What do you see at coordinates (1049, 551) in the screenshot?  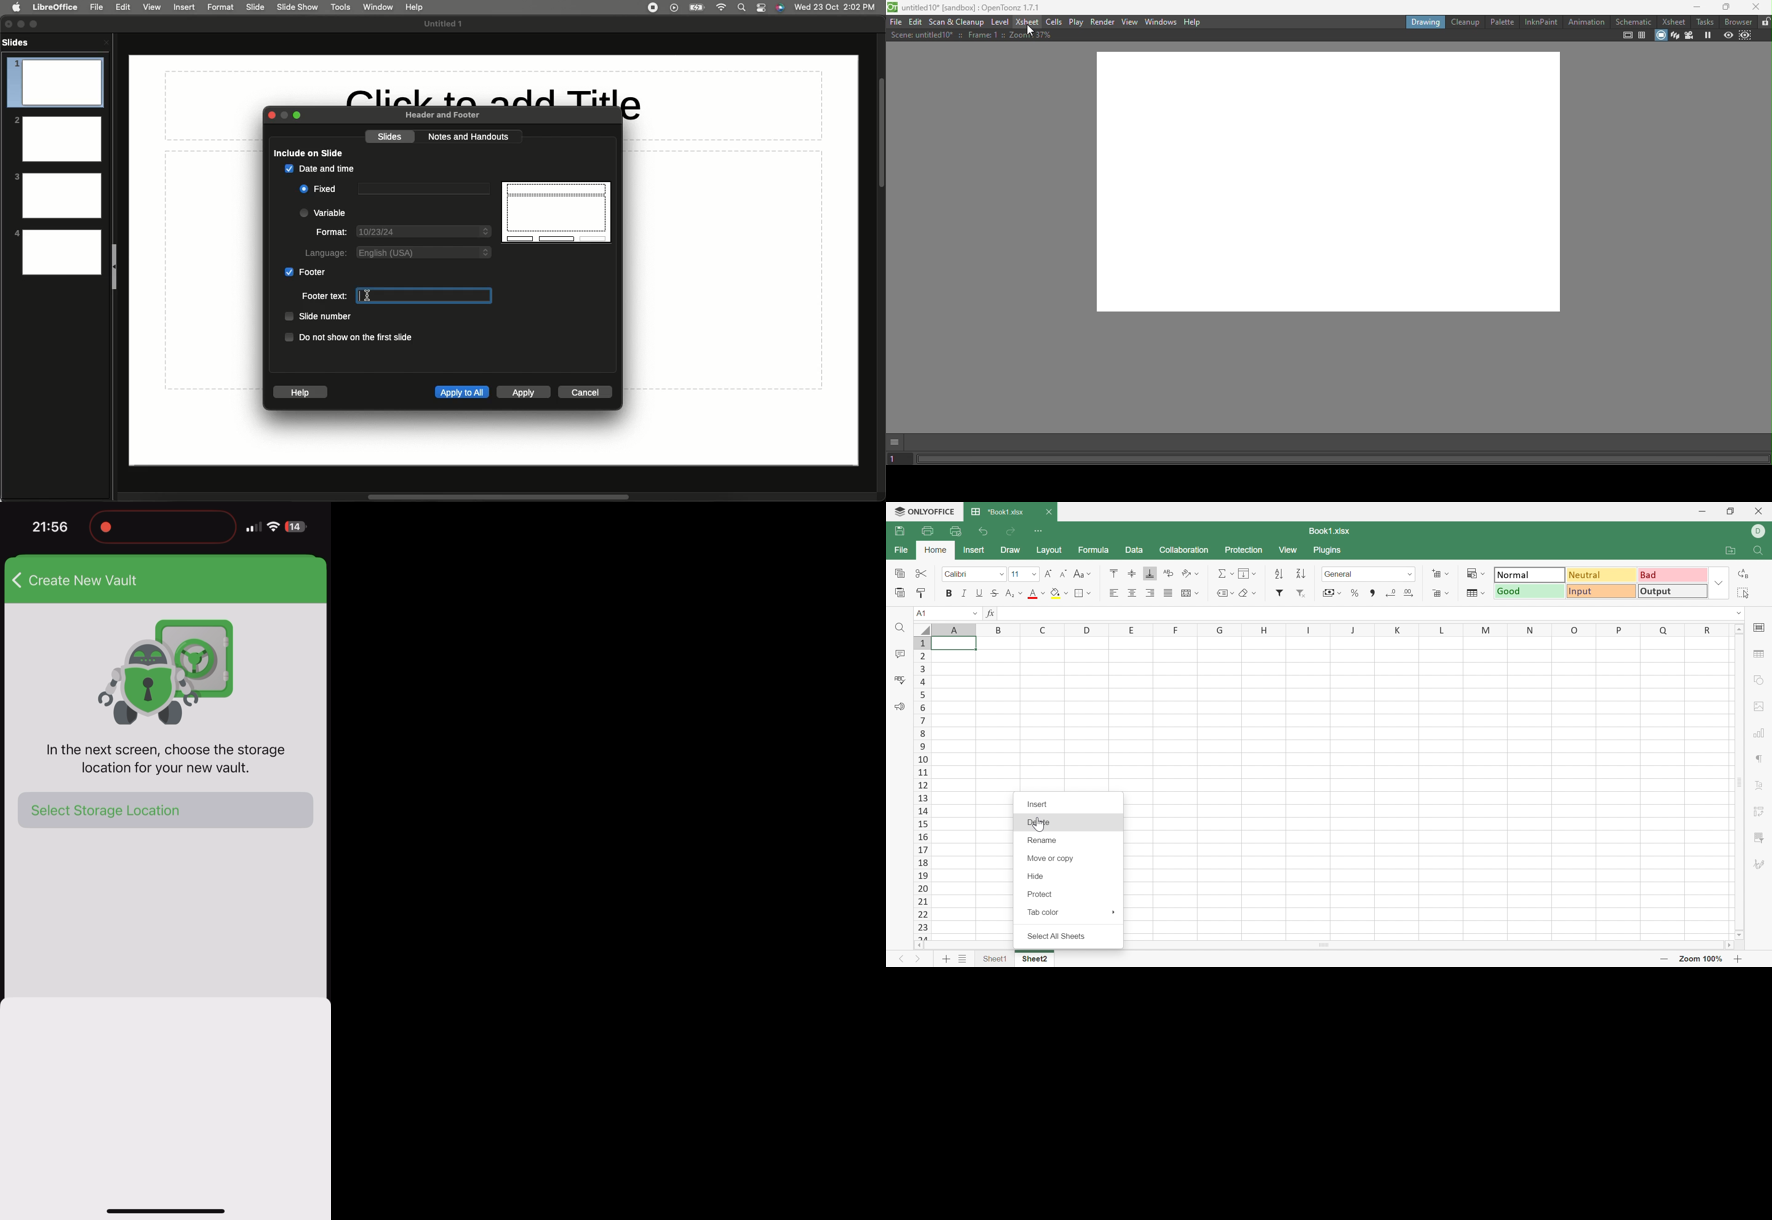 I see `Layout` at bounding box center [1049, 551].